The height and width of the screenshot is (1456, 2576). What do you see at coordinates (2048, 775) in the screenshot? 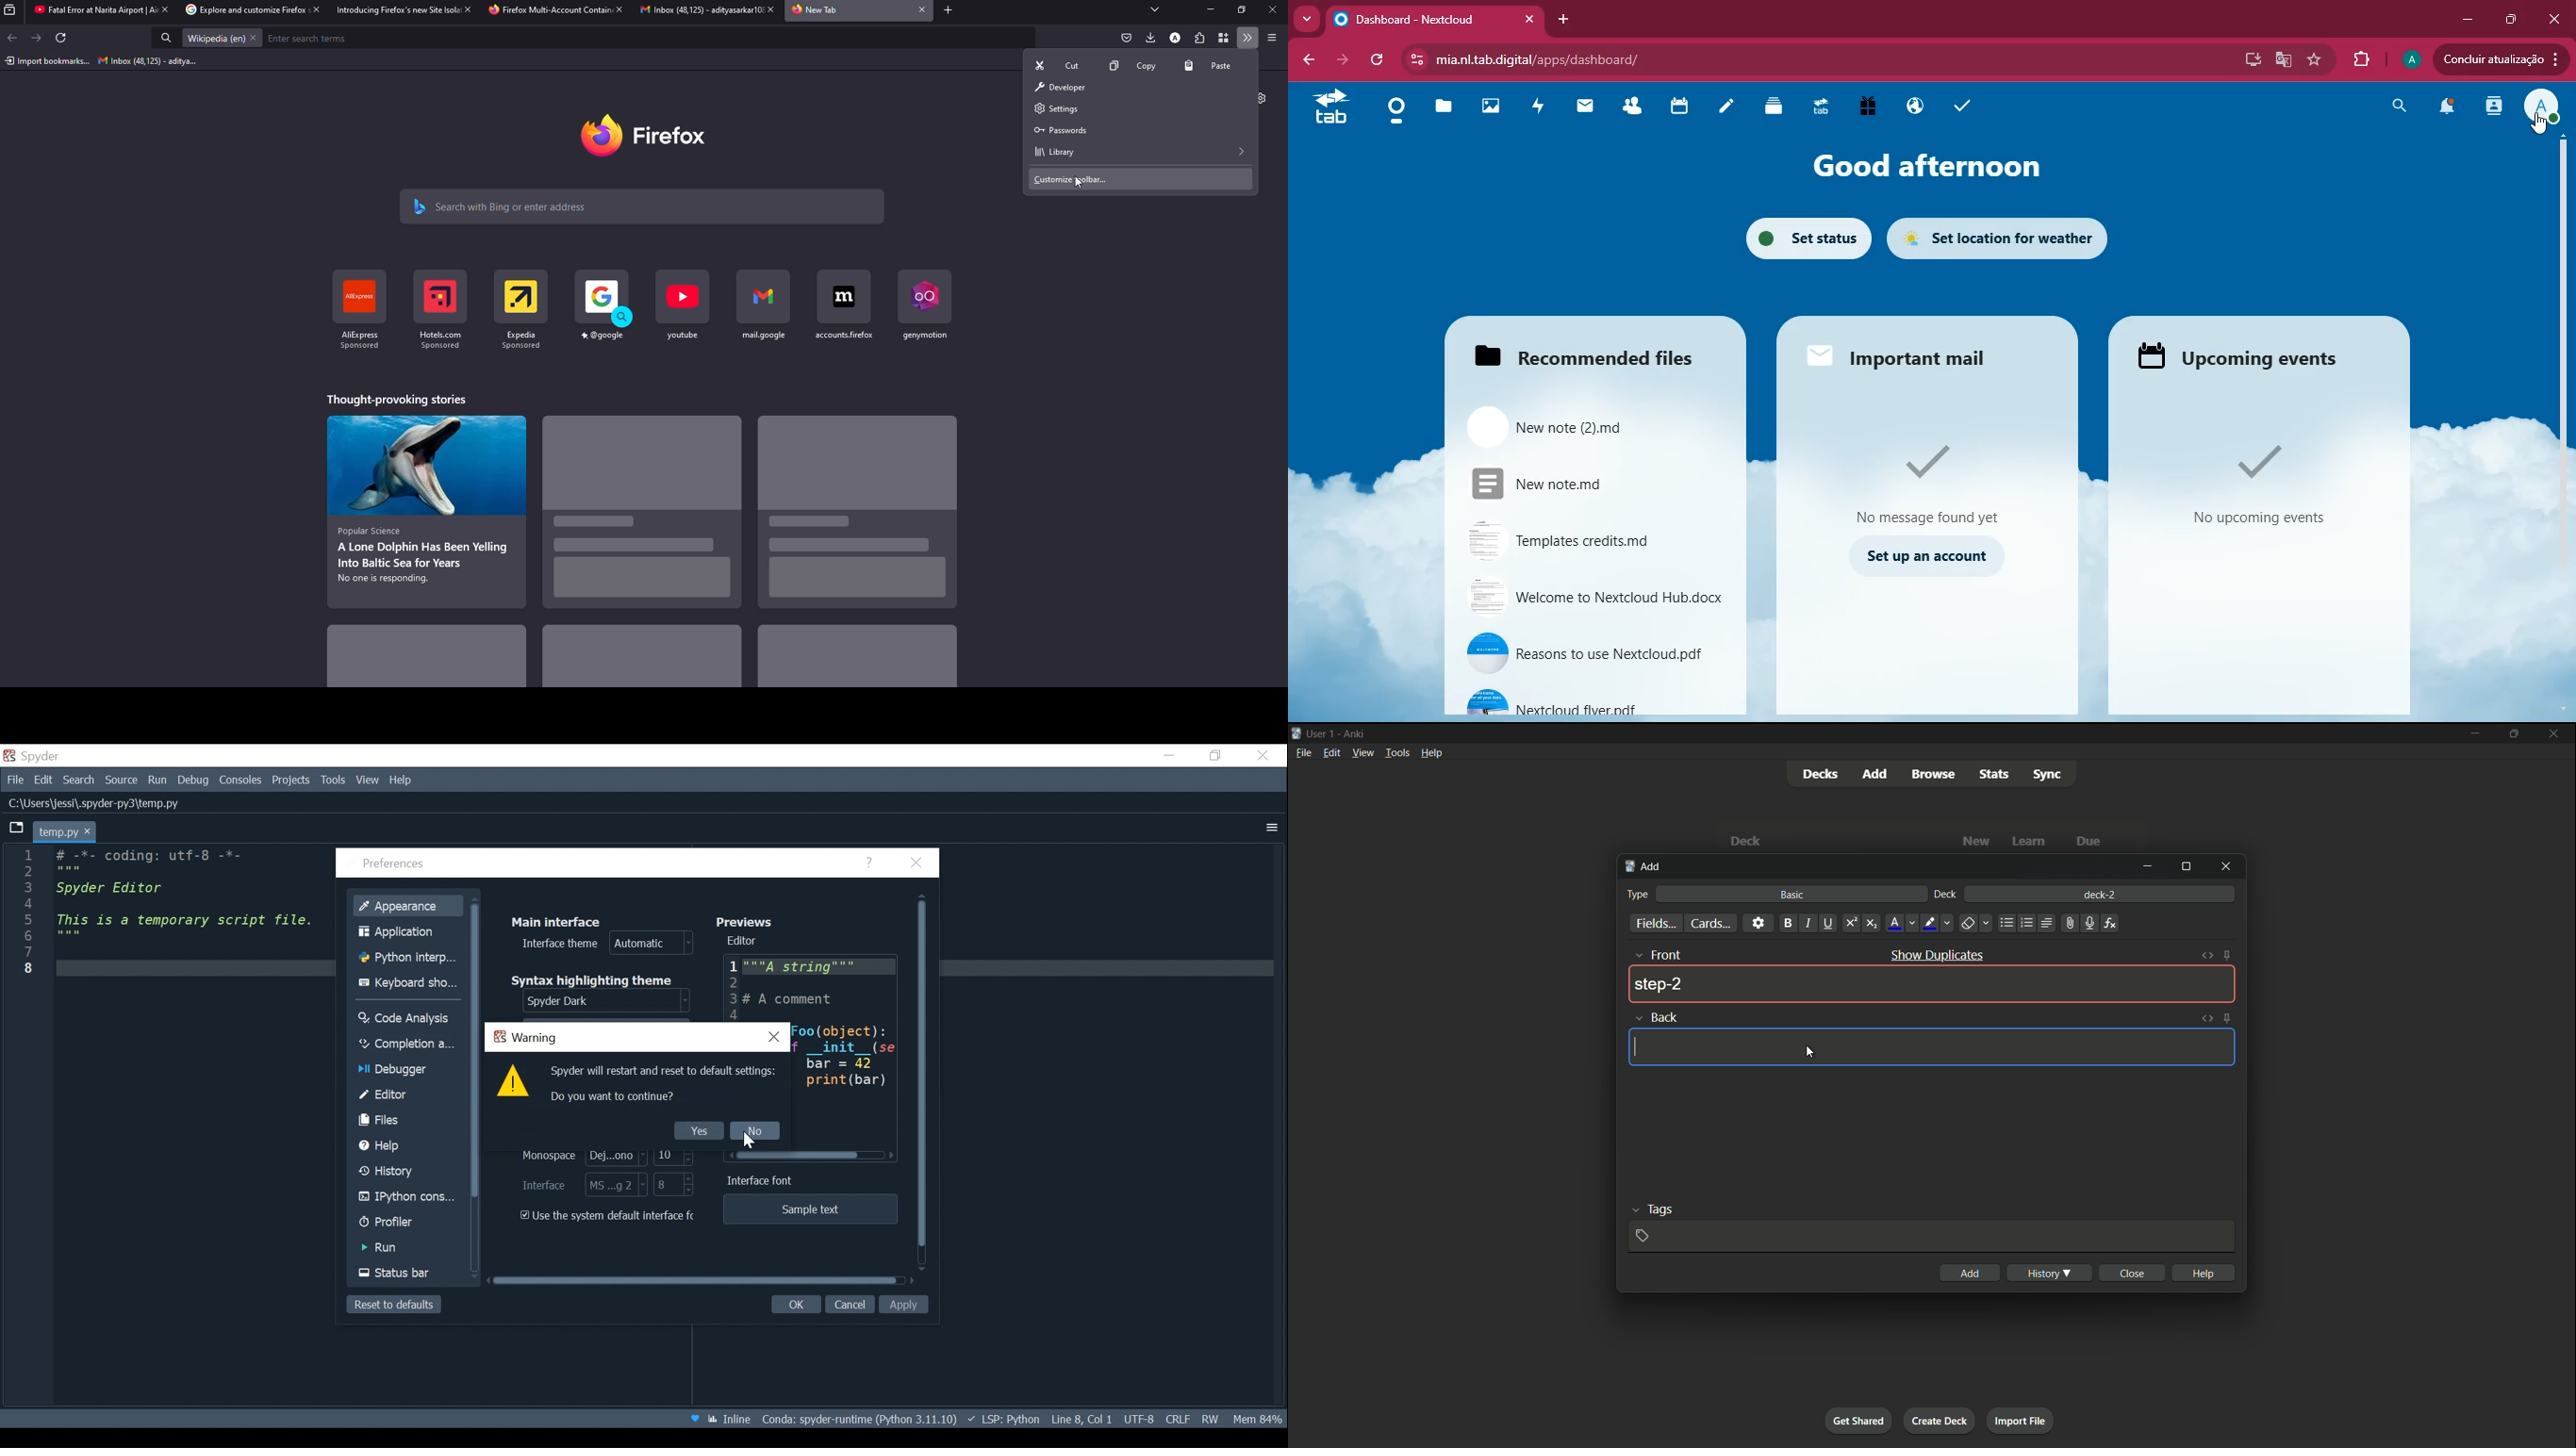
I see `sync` at bounding box center [2048, 775].